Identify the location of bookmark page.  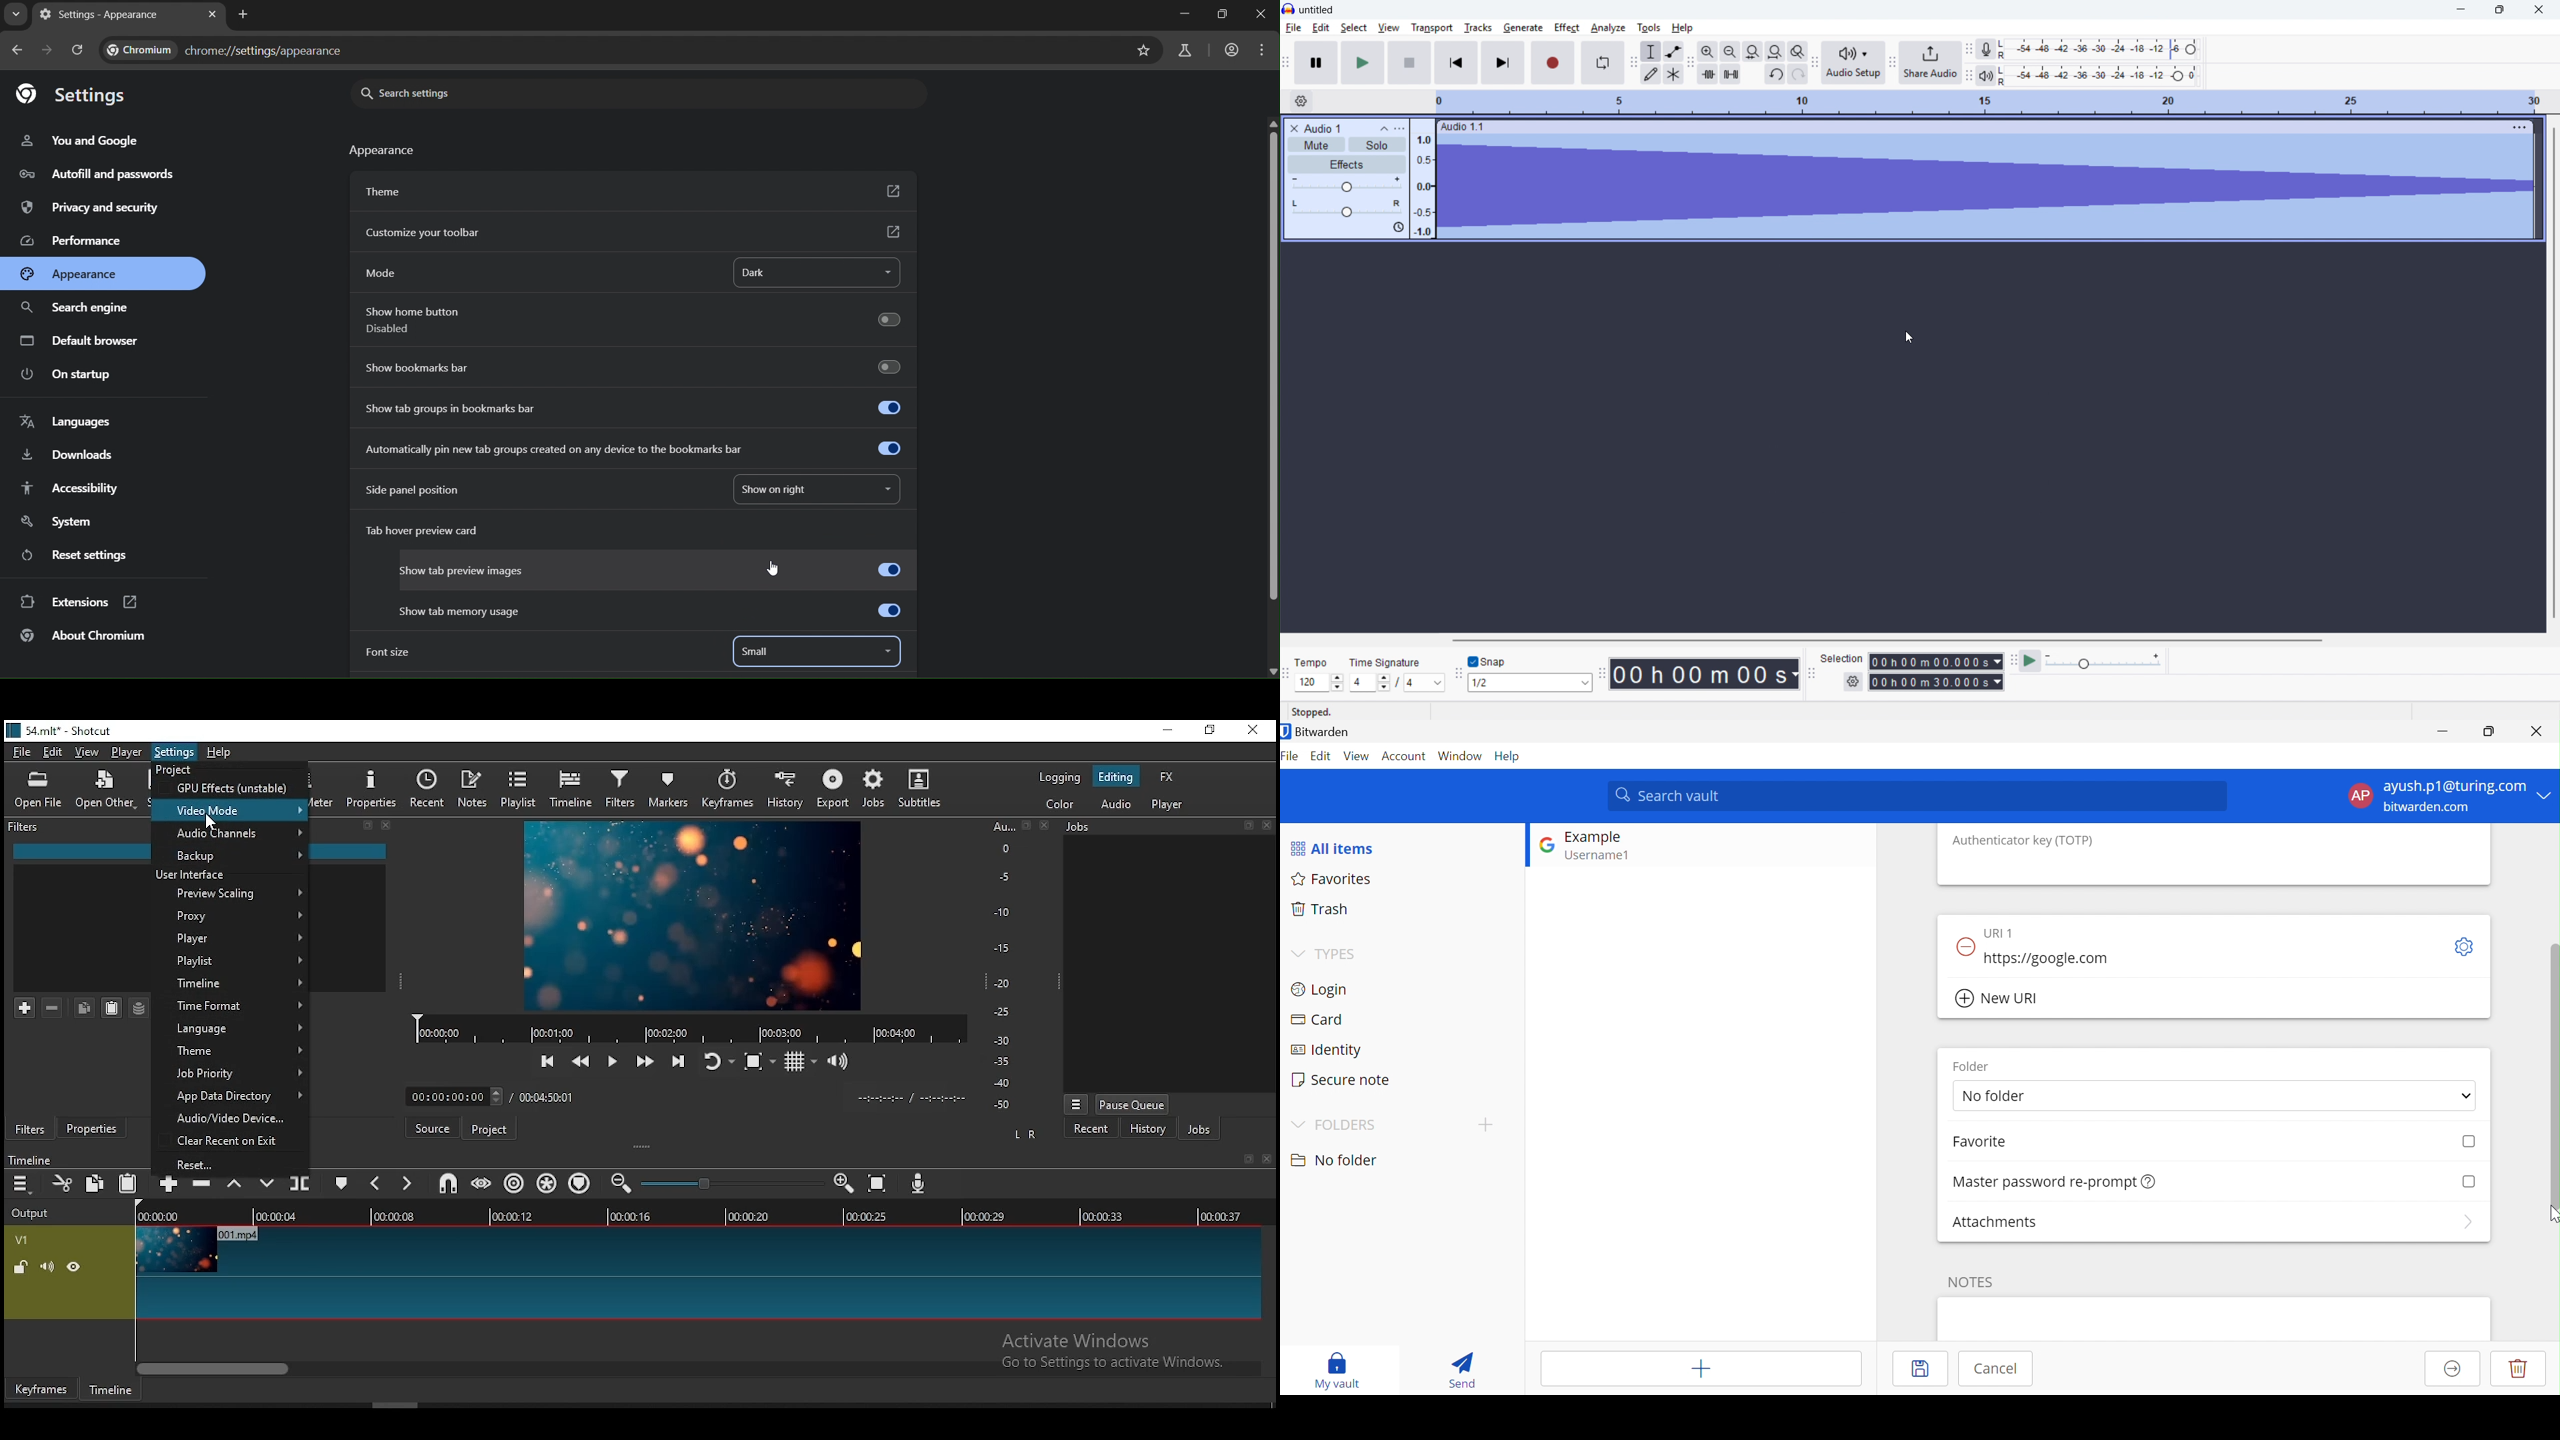
(1146, 50).